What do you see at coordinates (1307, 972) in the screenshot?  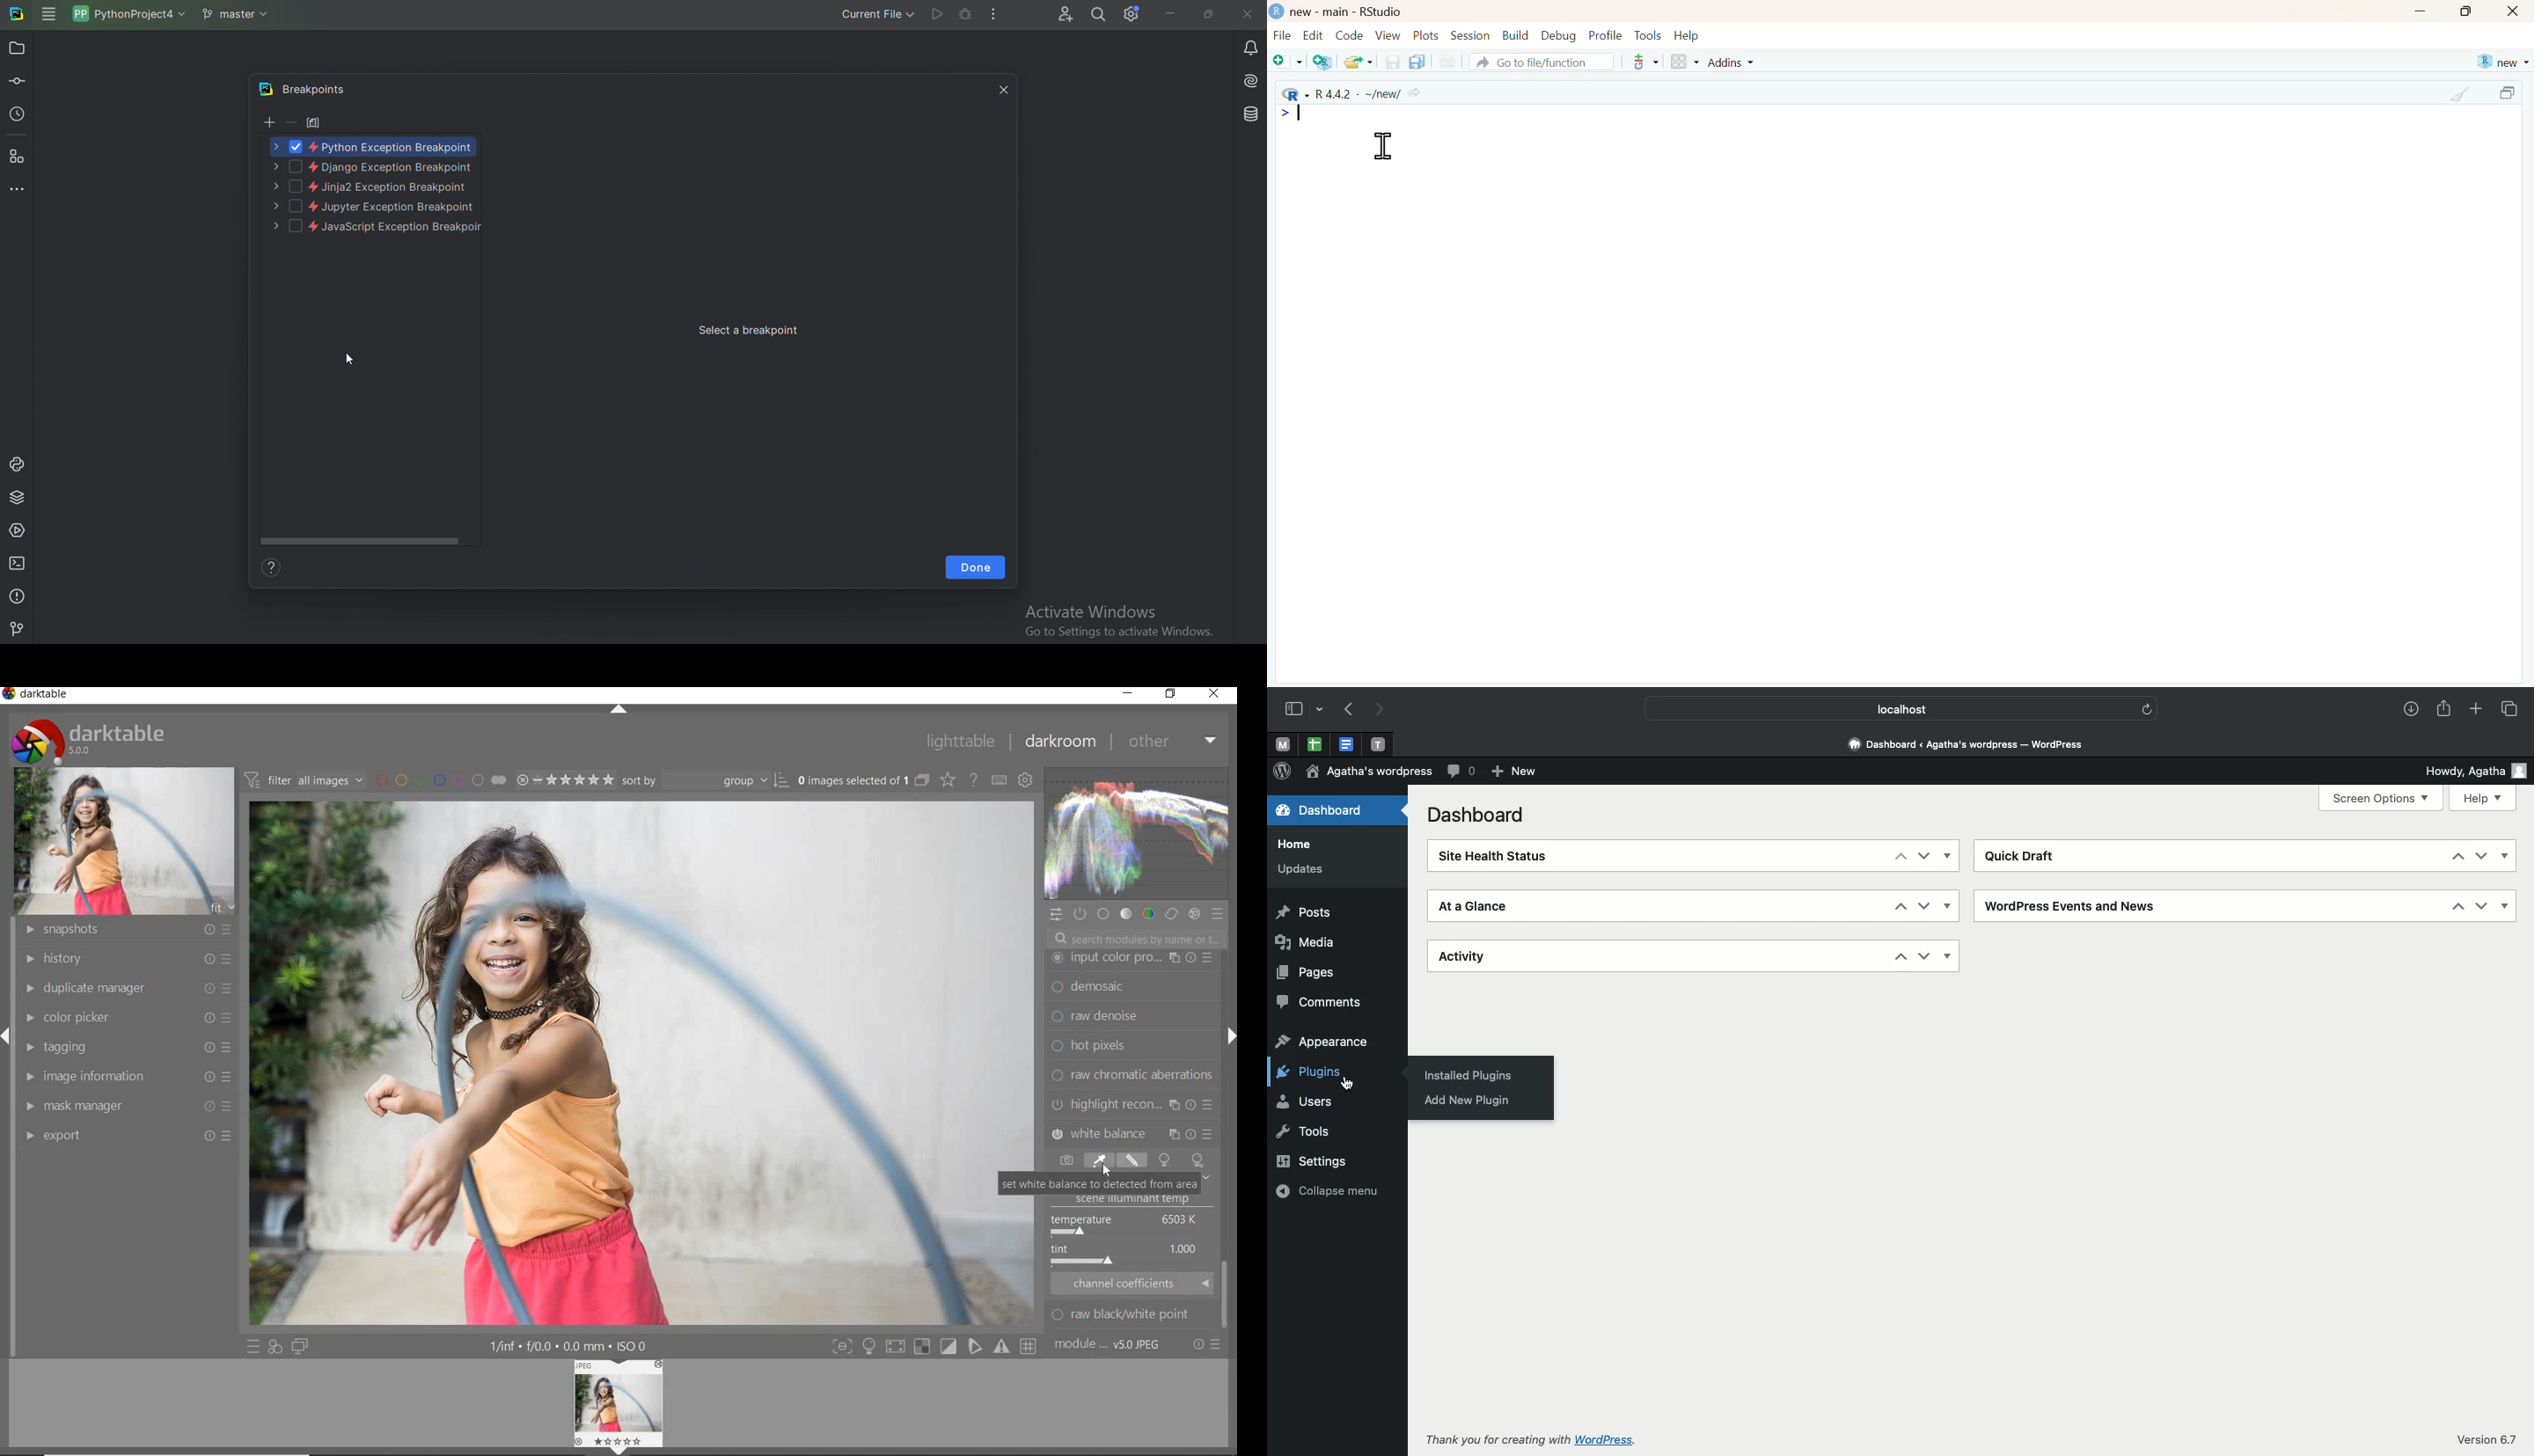 I see `Pages` at bounding box center [1307, 972].